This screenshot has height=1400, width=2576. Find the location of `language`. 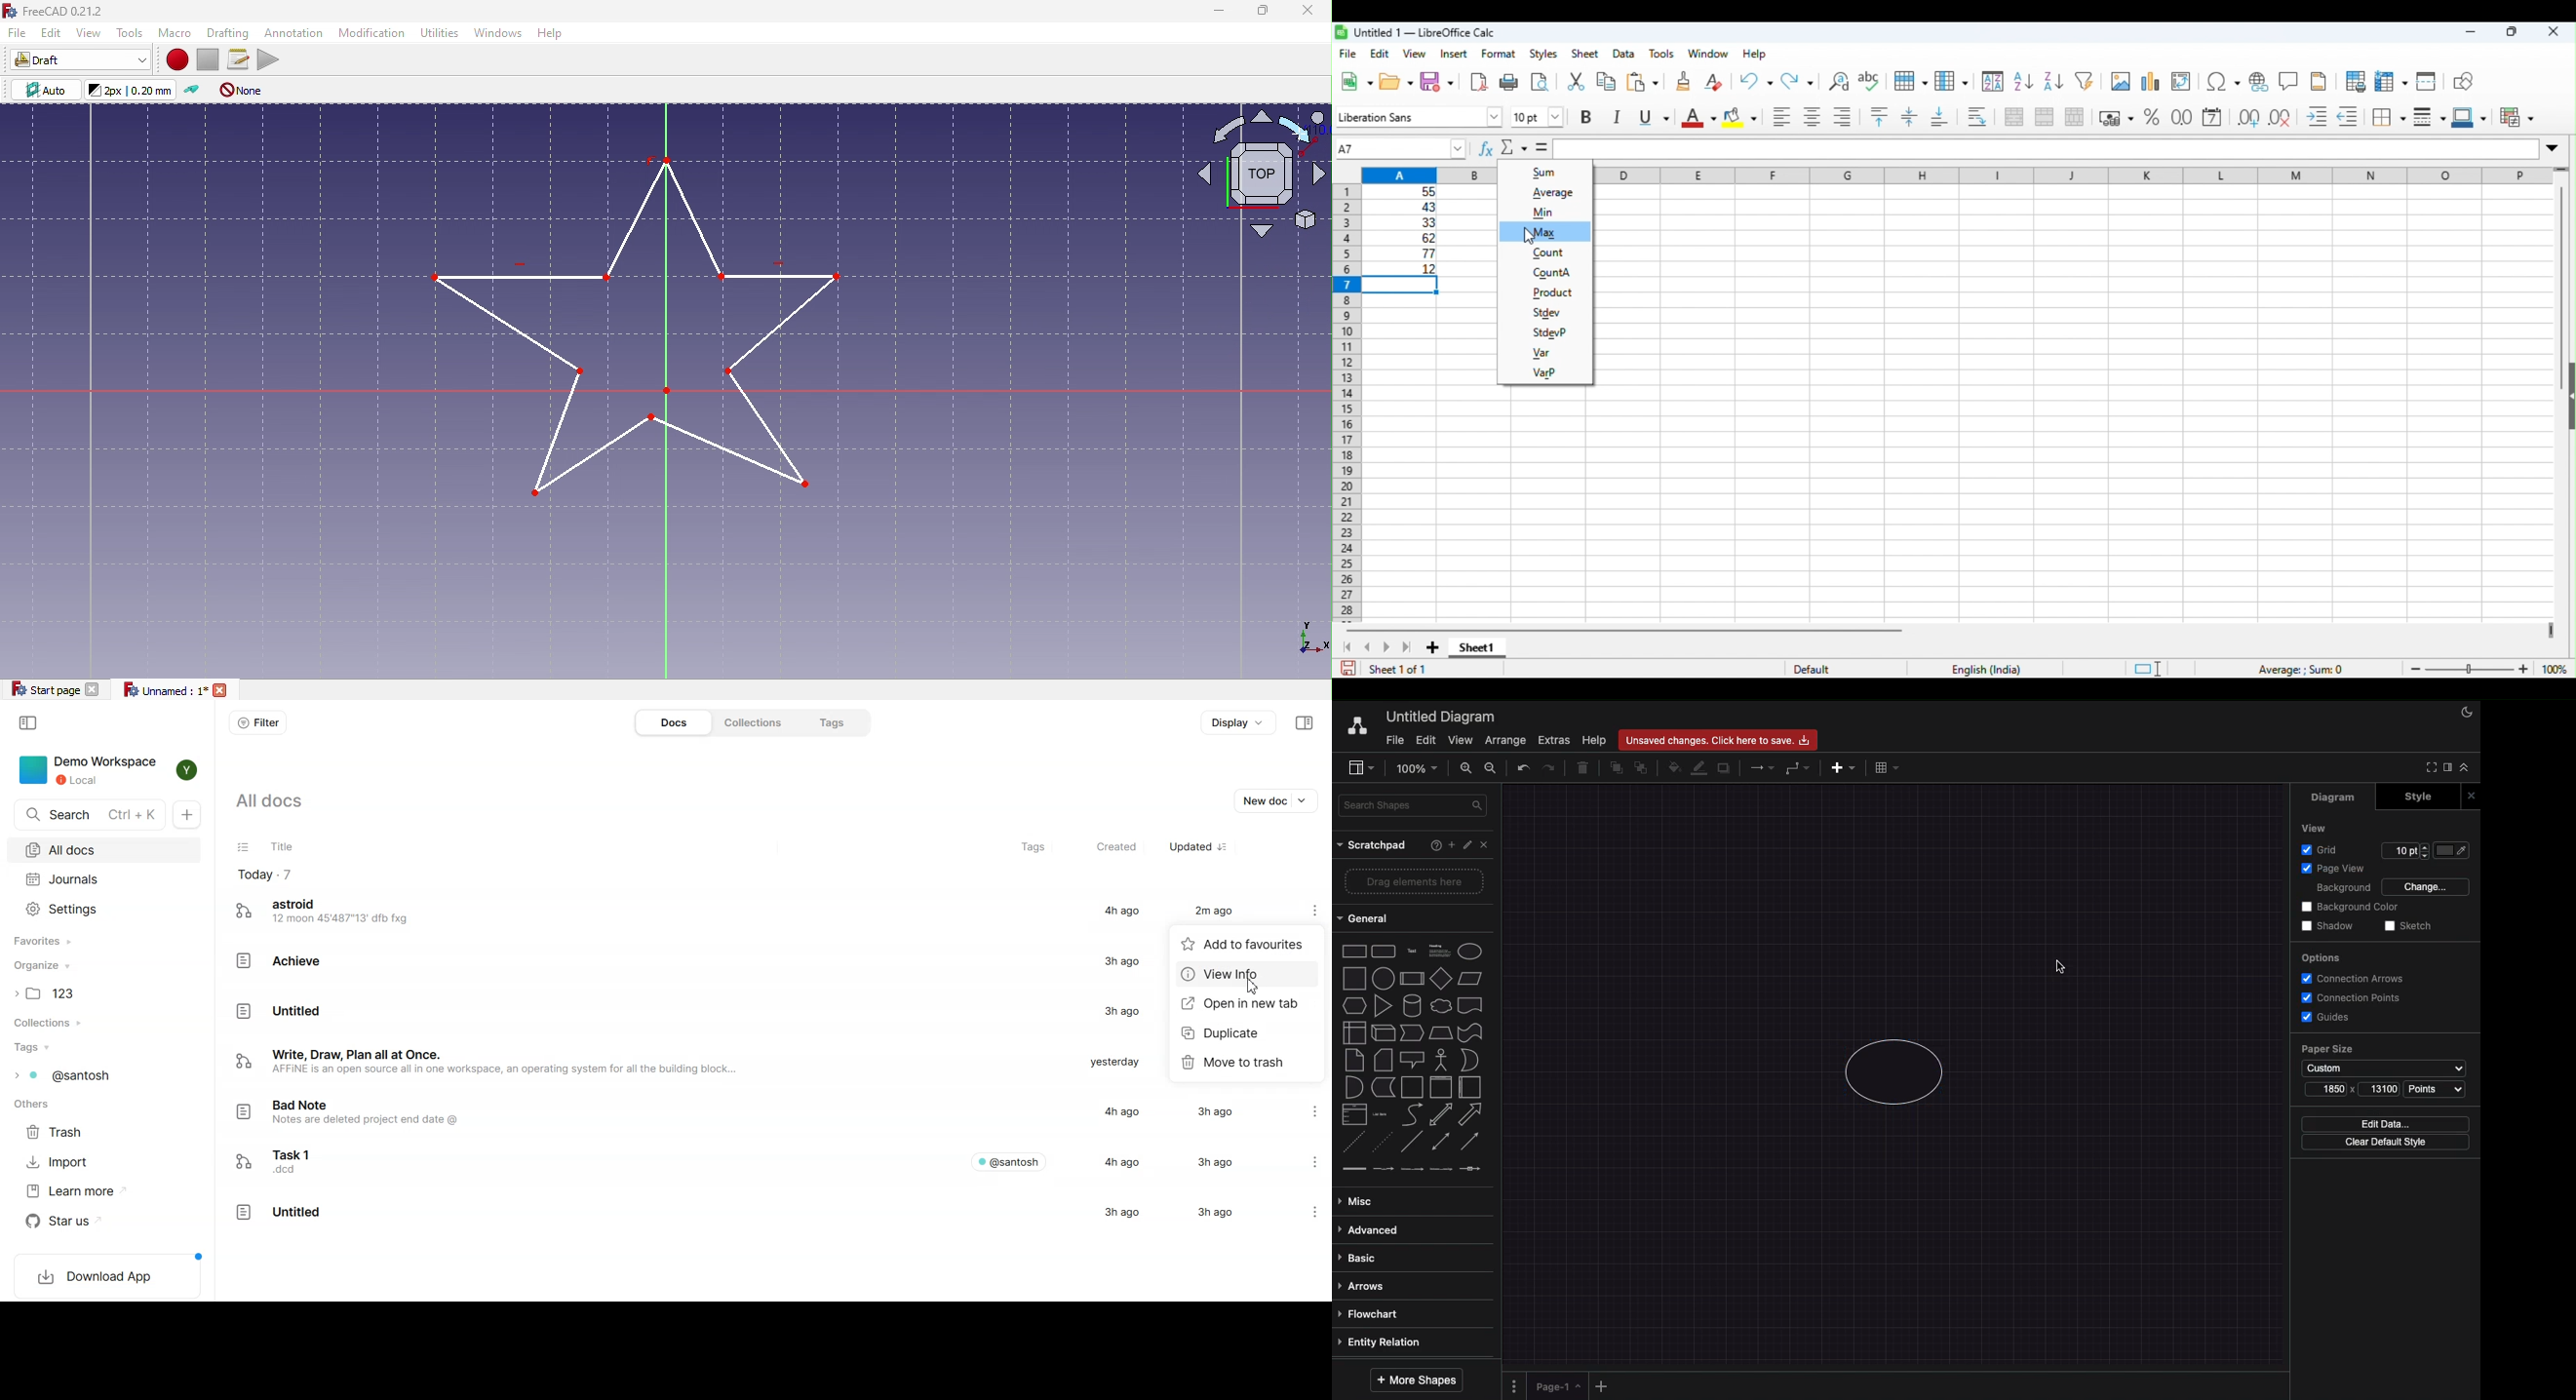

language is located at coordinates (1985, 668).